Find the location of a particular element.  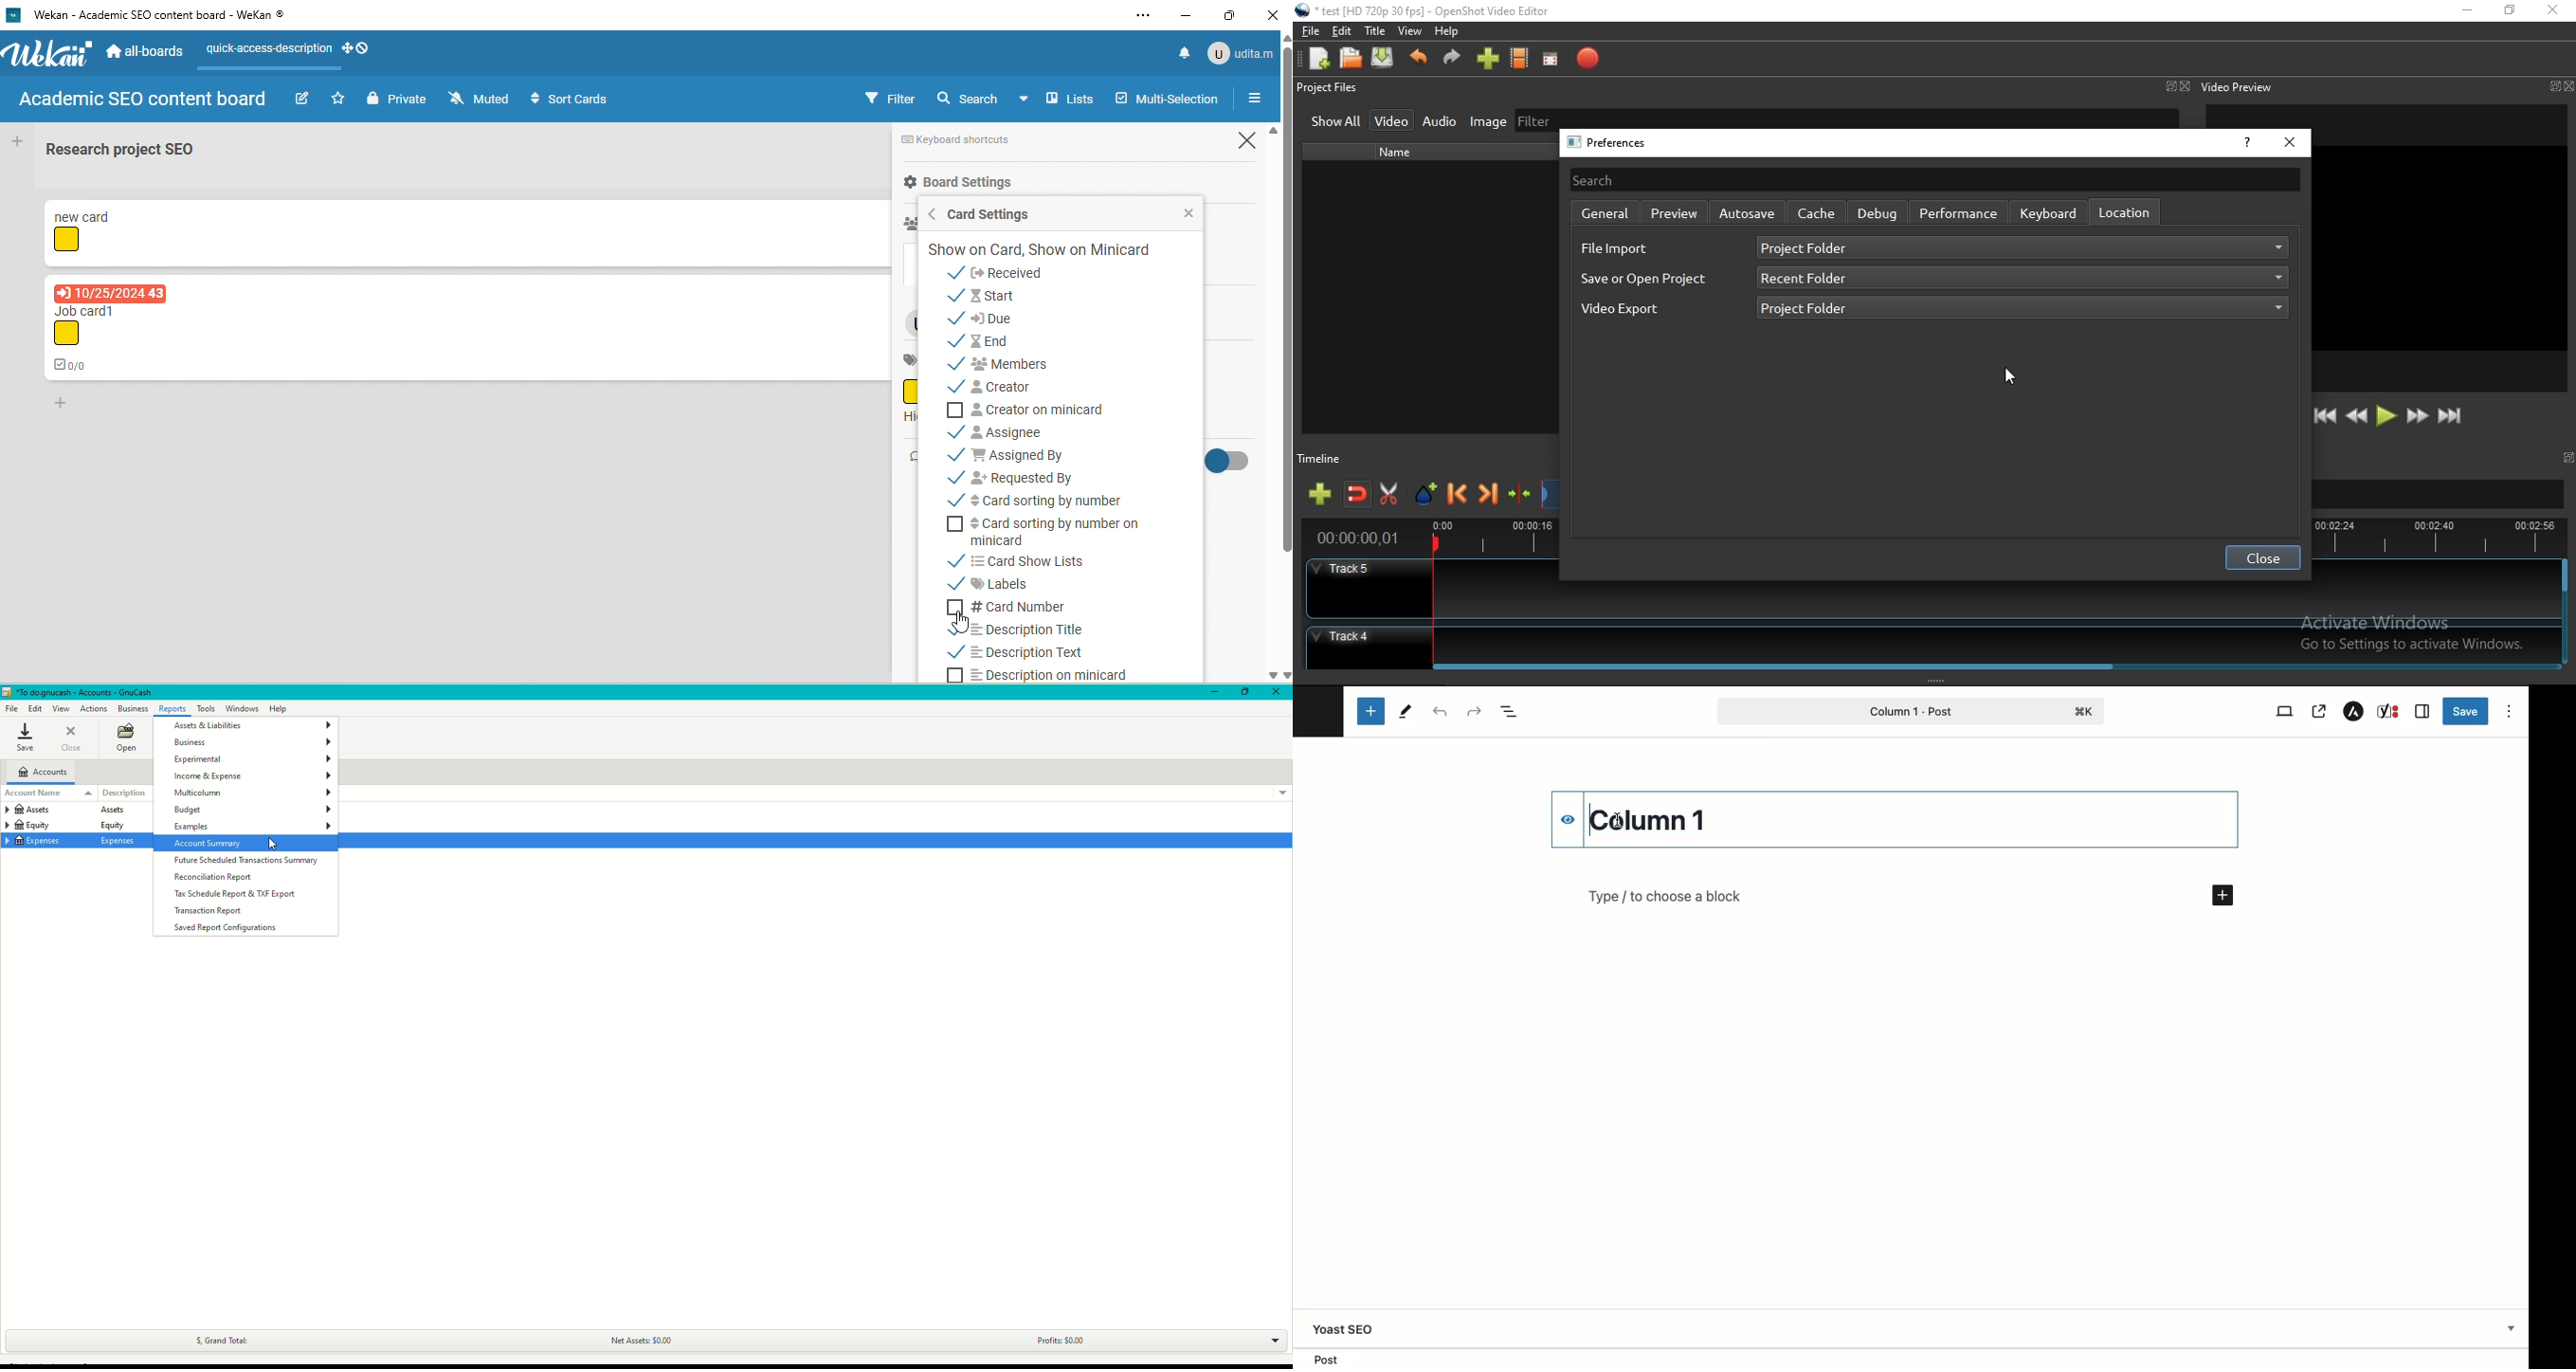

preferences is located at coordinates (1613, 143).